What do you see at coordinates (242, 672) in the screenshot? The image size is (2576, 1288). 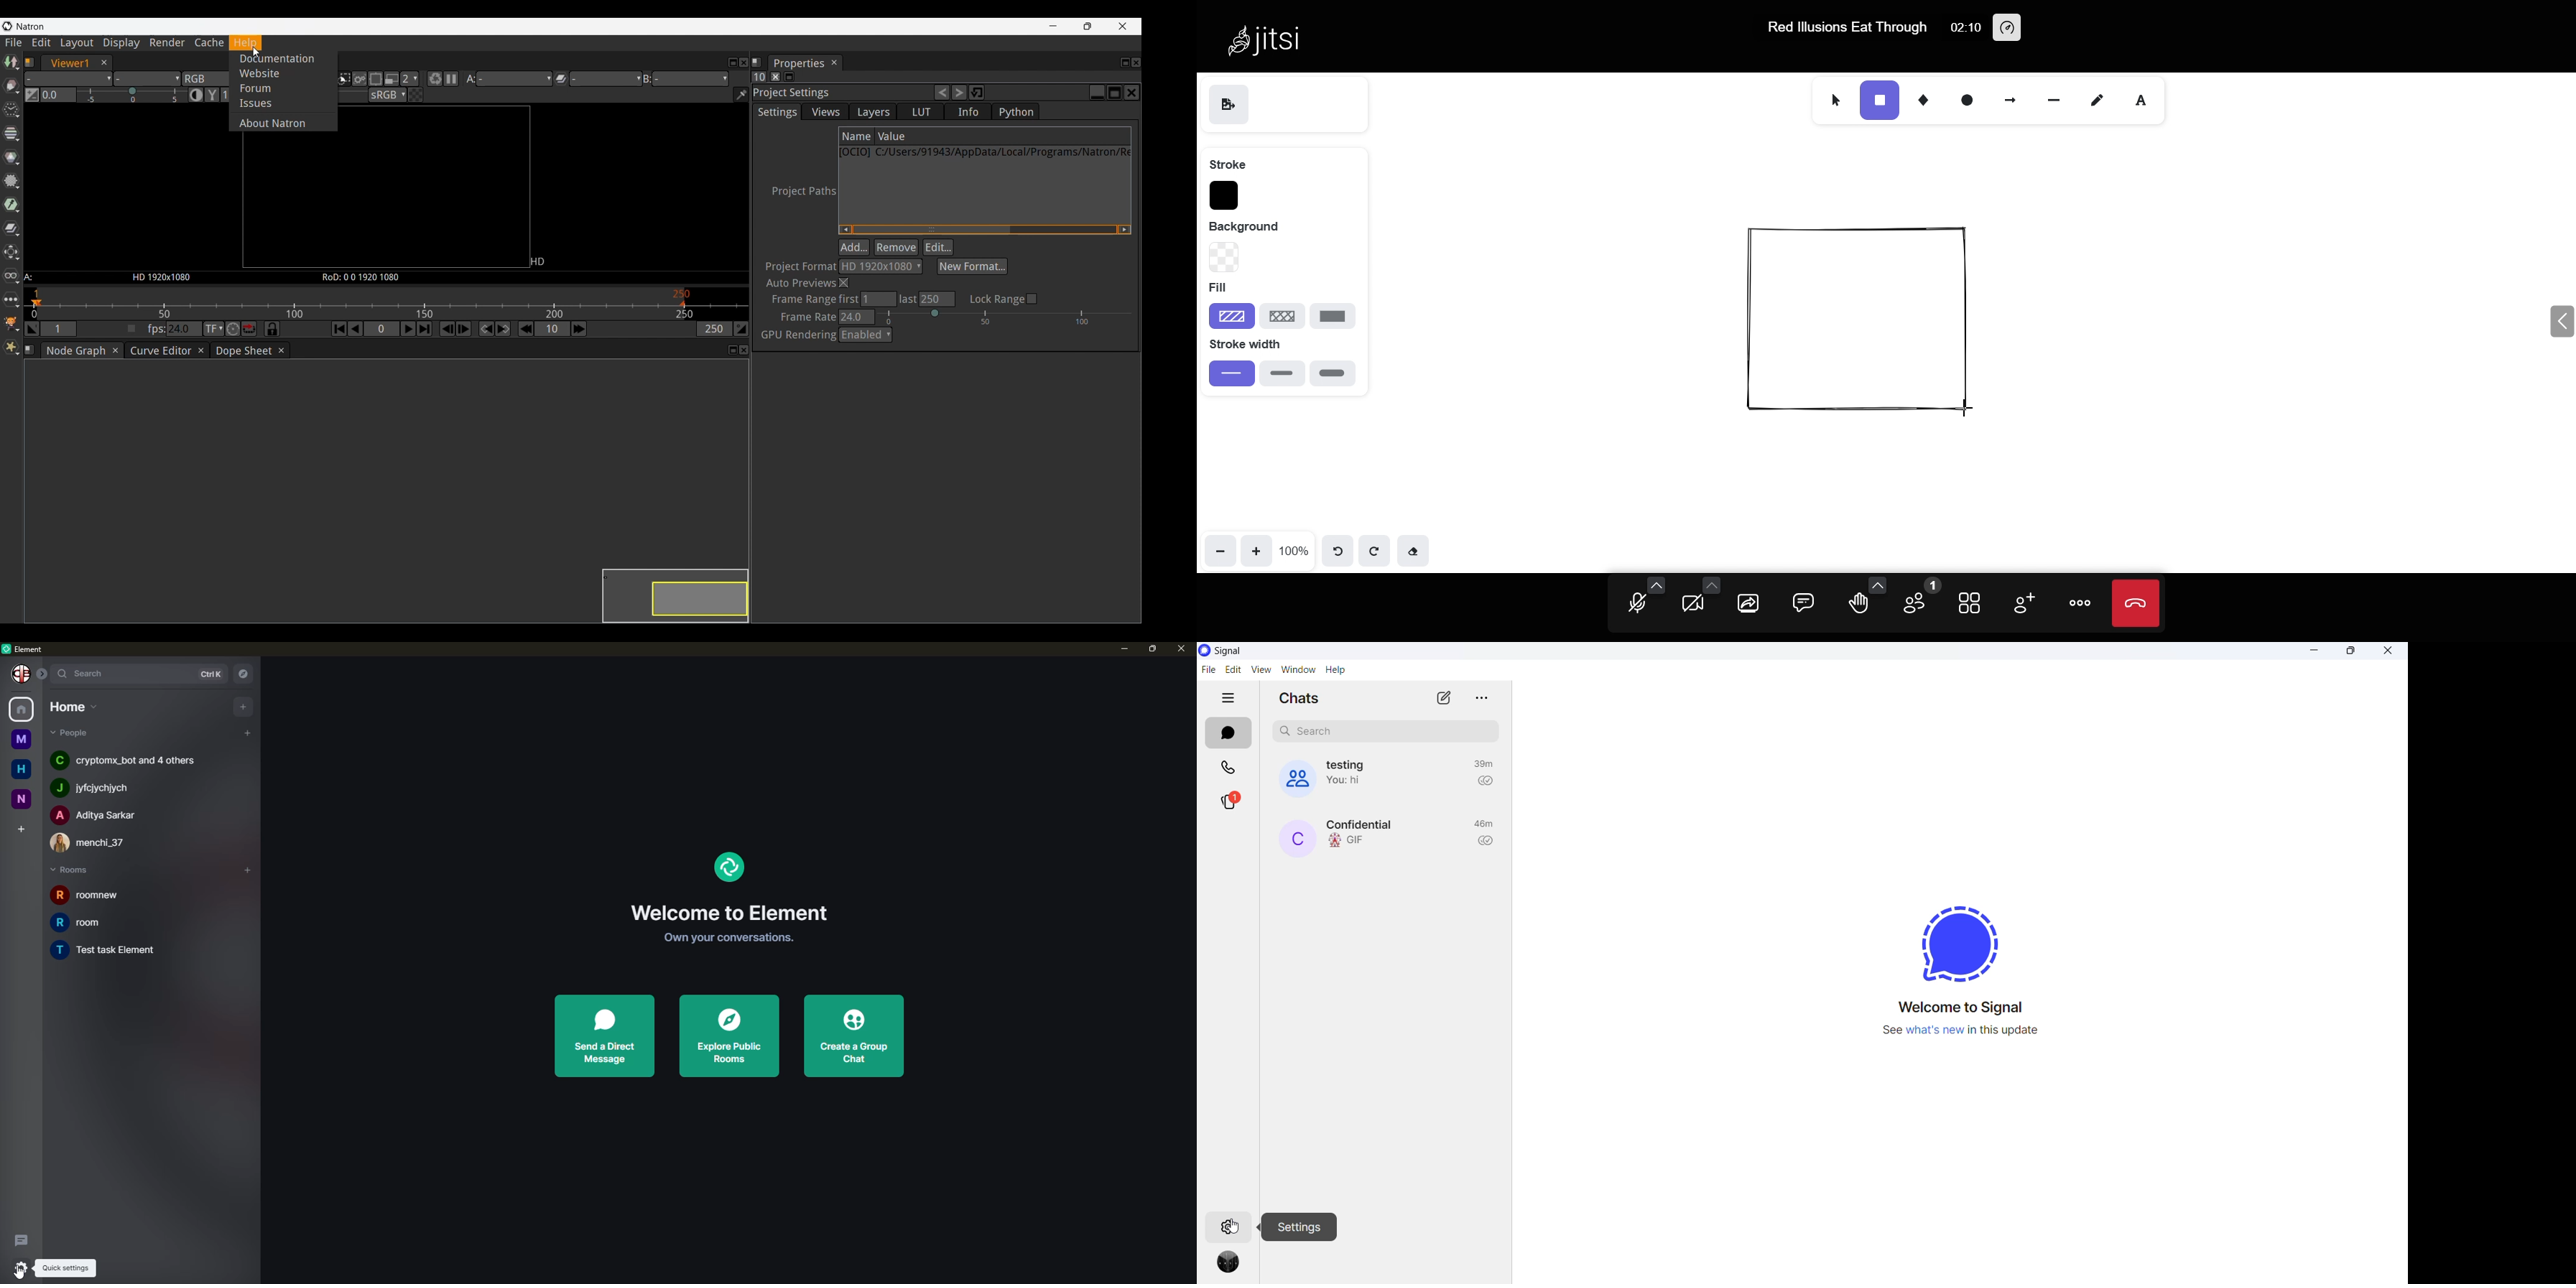 I see `navigator` at bounding box center [242, 672].